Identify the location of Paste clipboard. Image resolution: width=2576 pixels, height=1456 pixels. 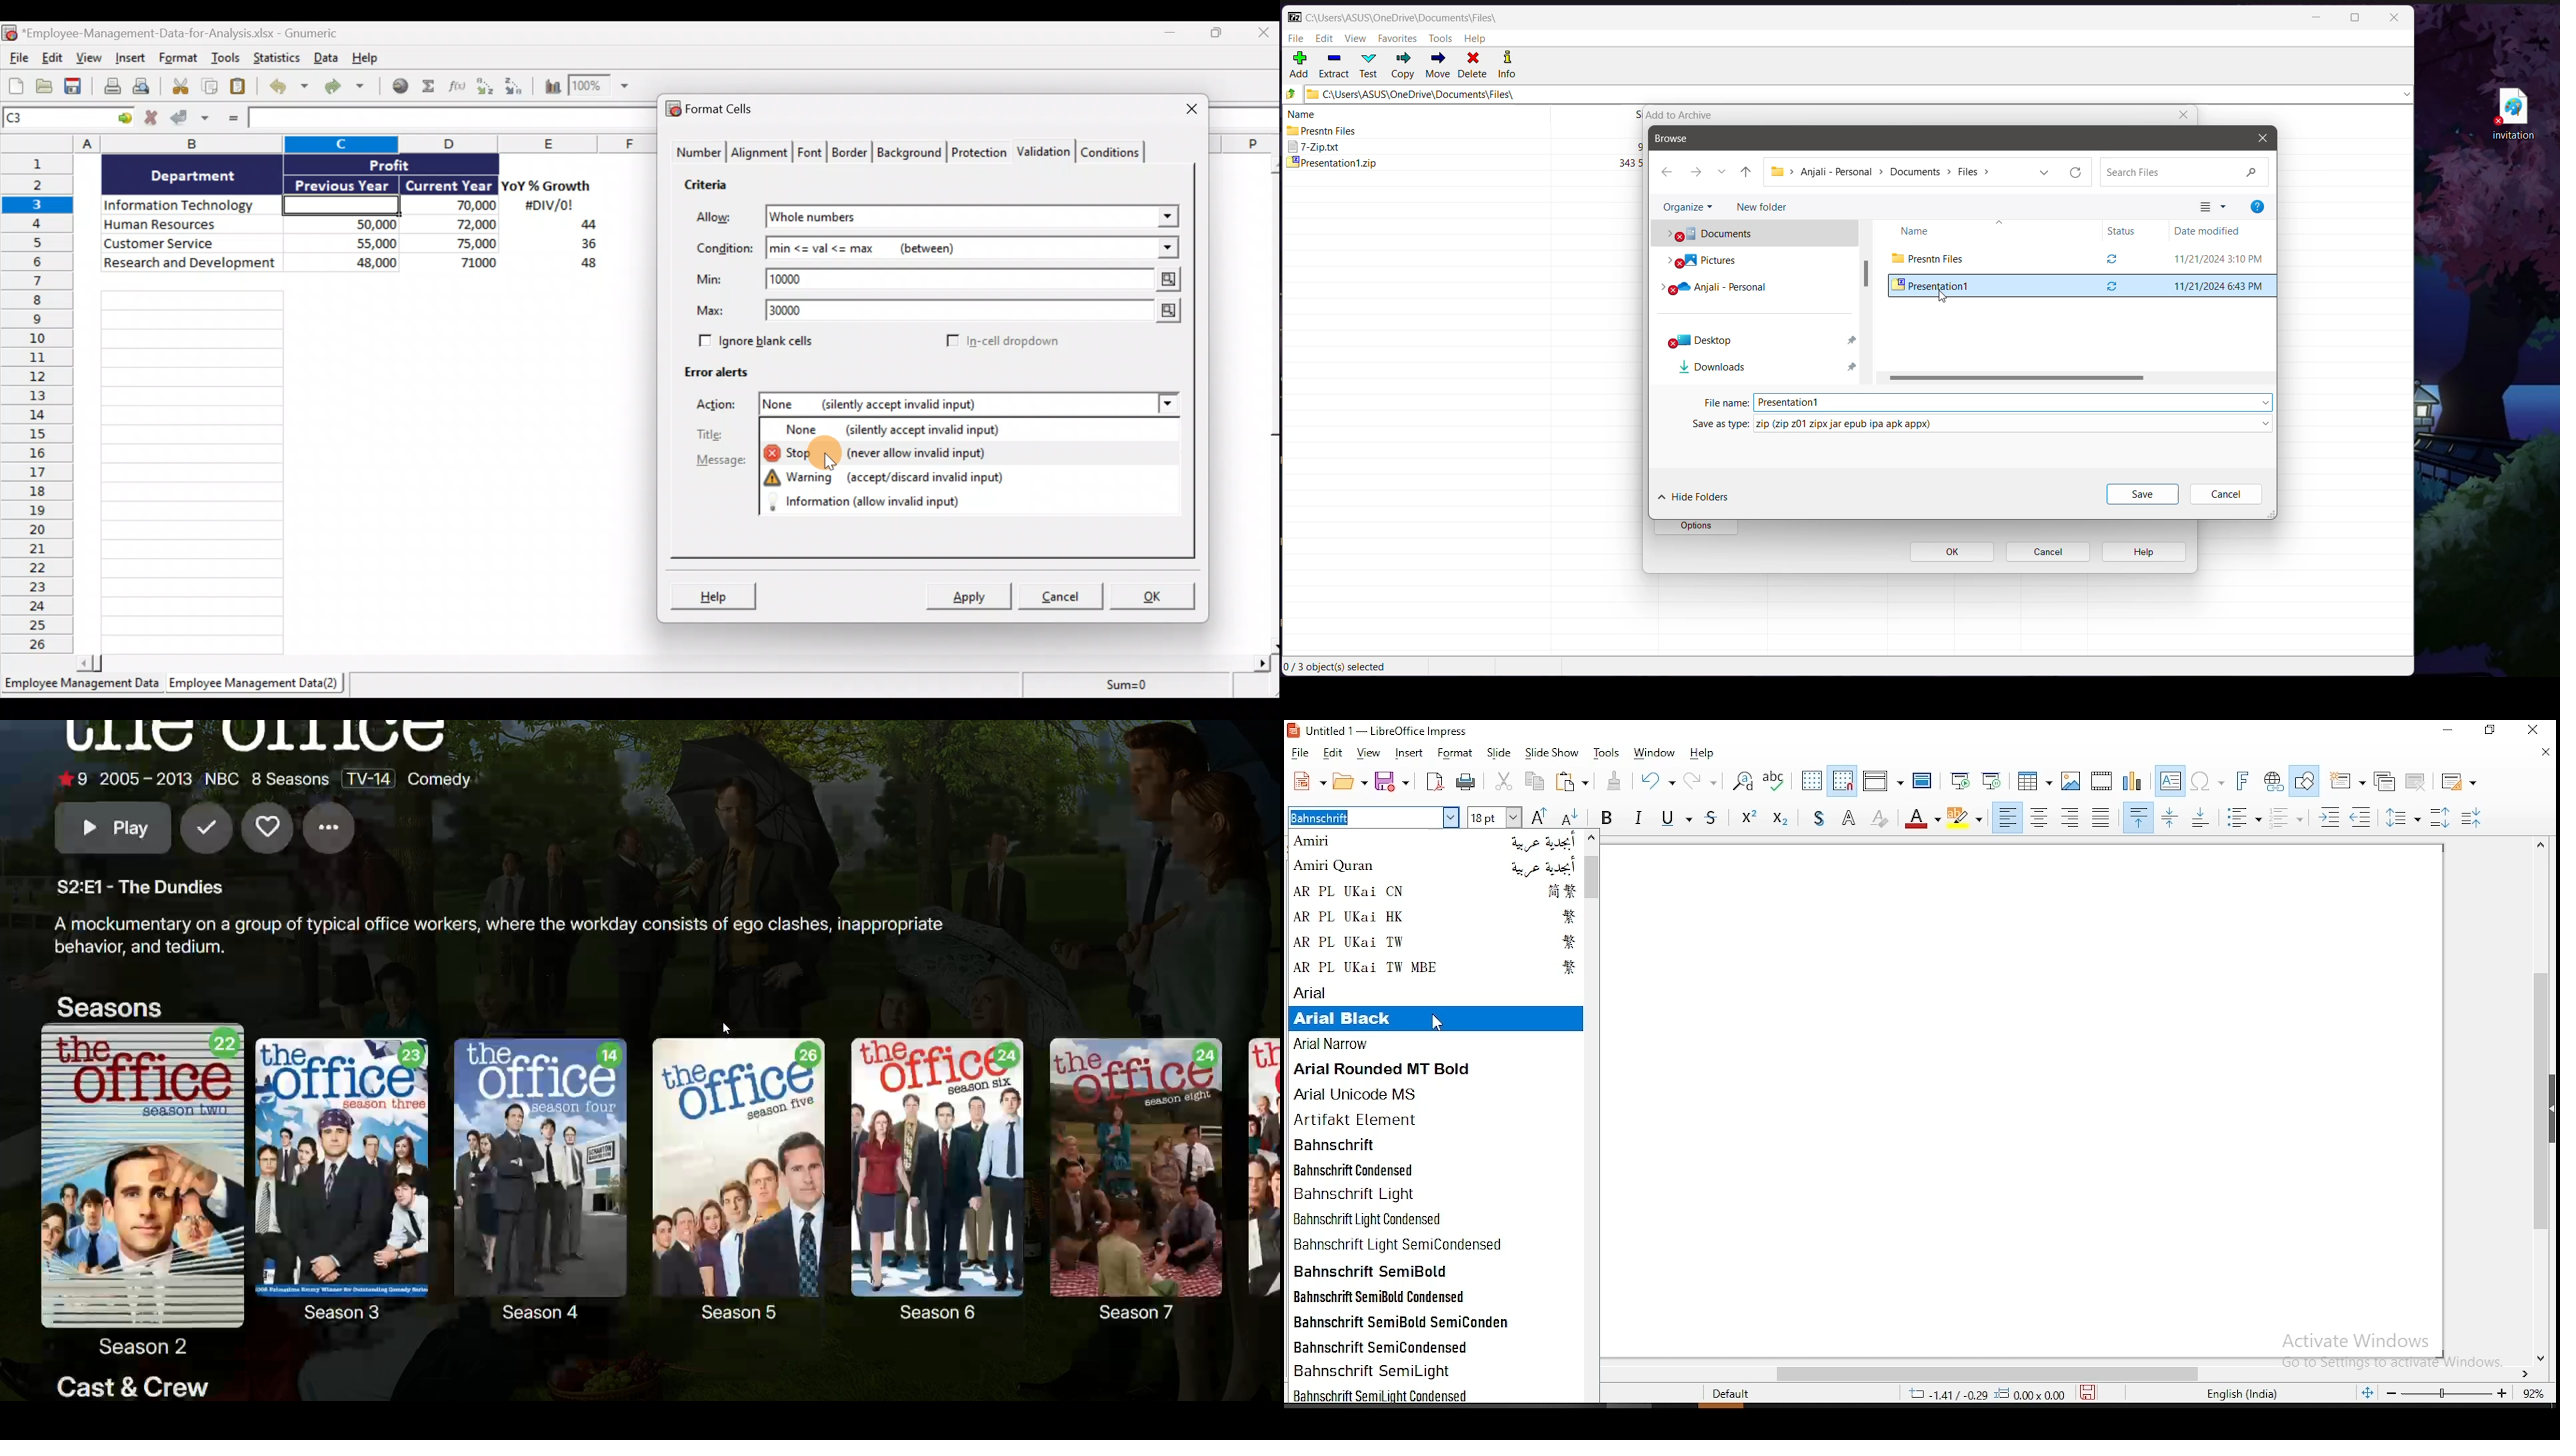
(242, 87).